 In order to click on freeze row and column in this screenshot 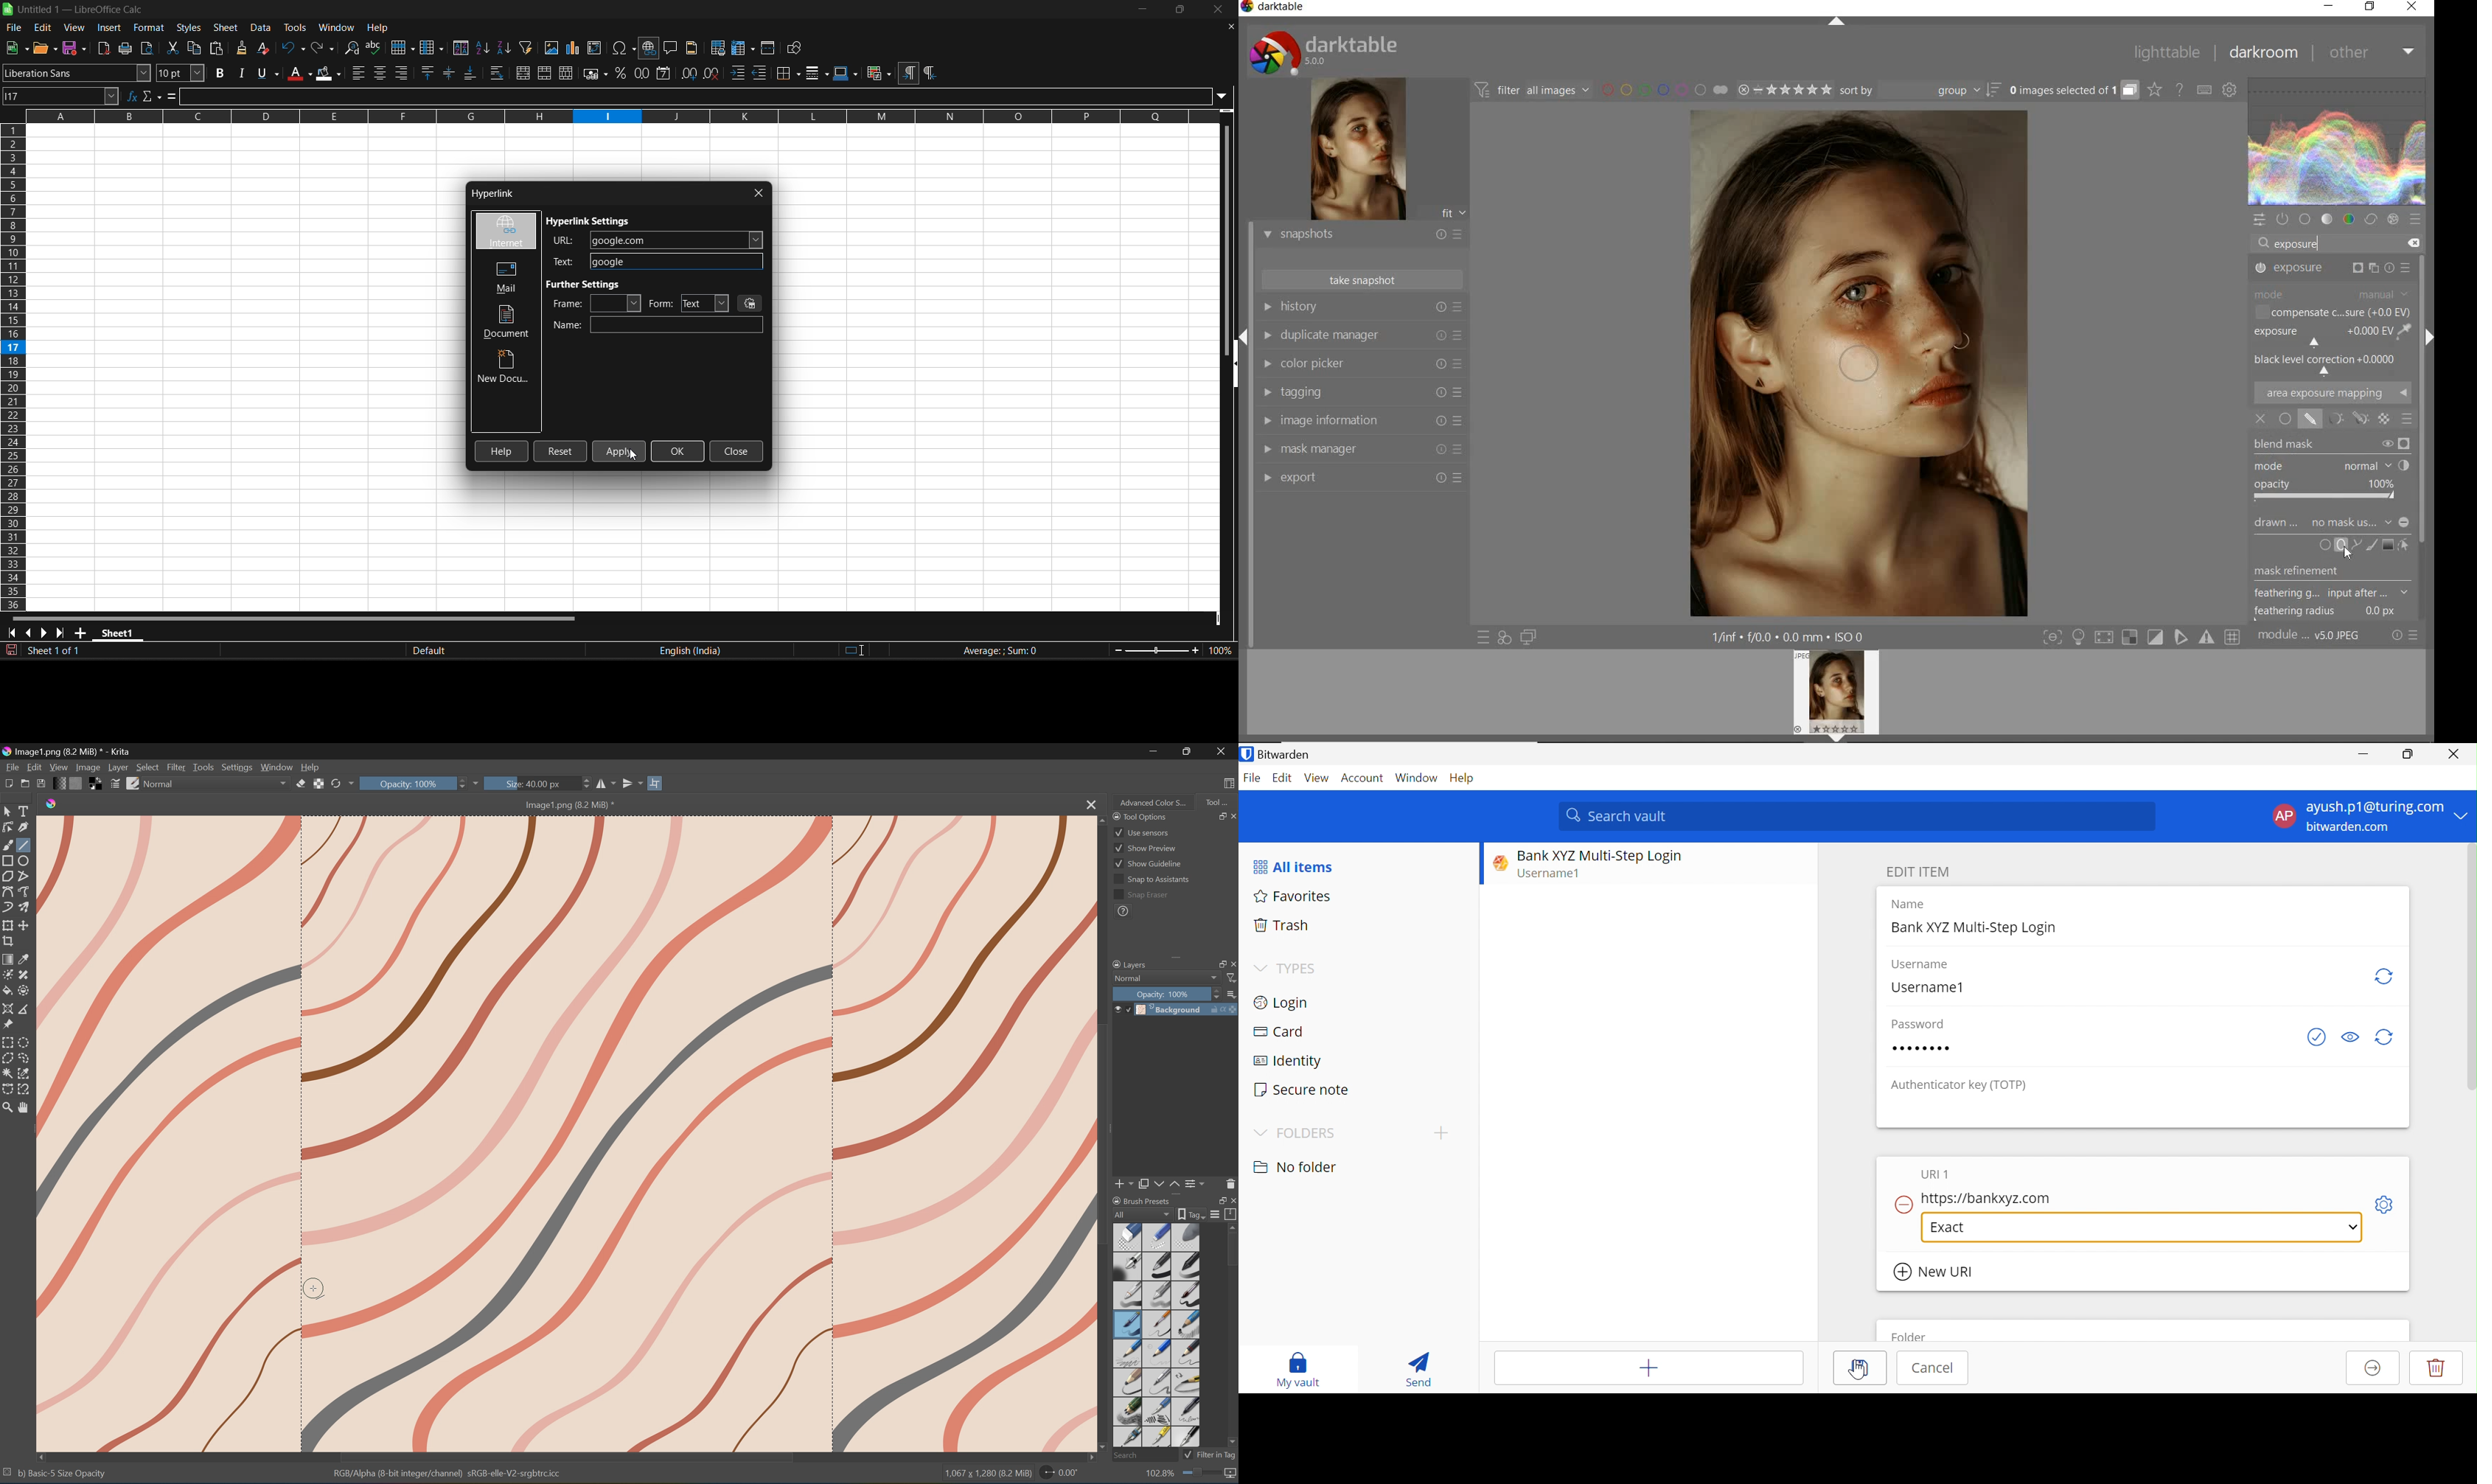, I will do `click(743, 47)`.